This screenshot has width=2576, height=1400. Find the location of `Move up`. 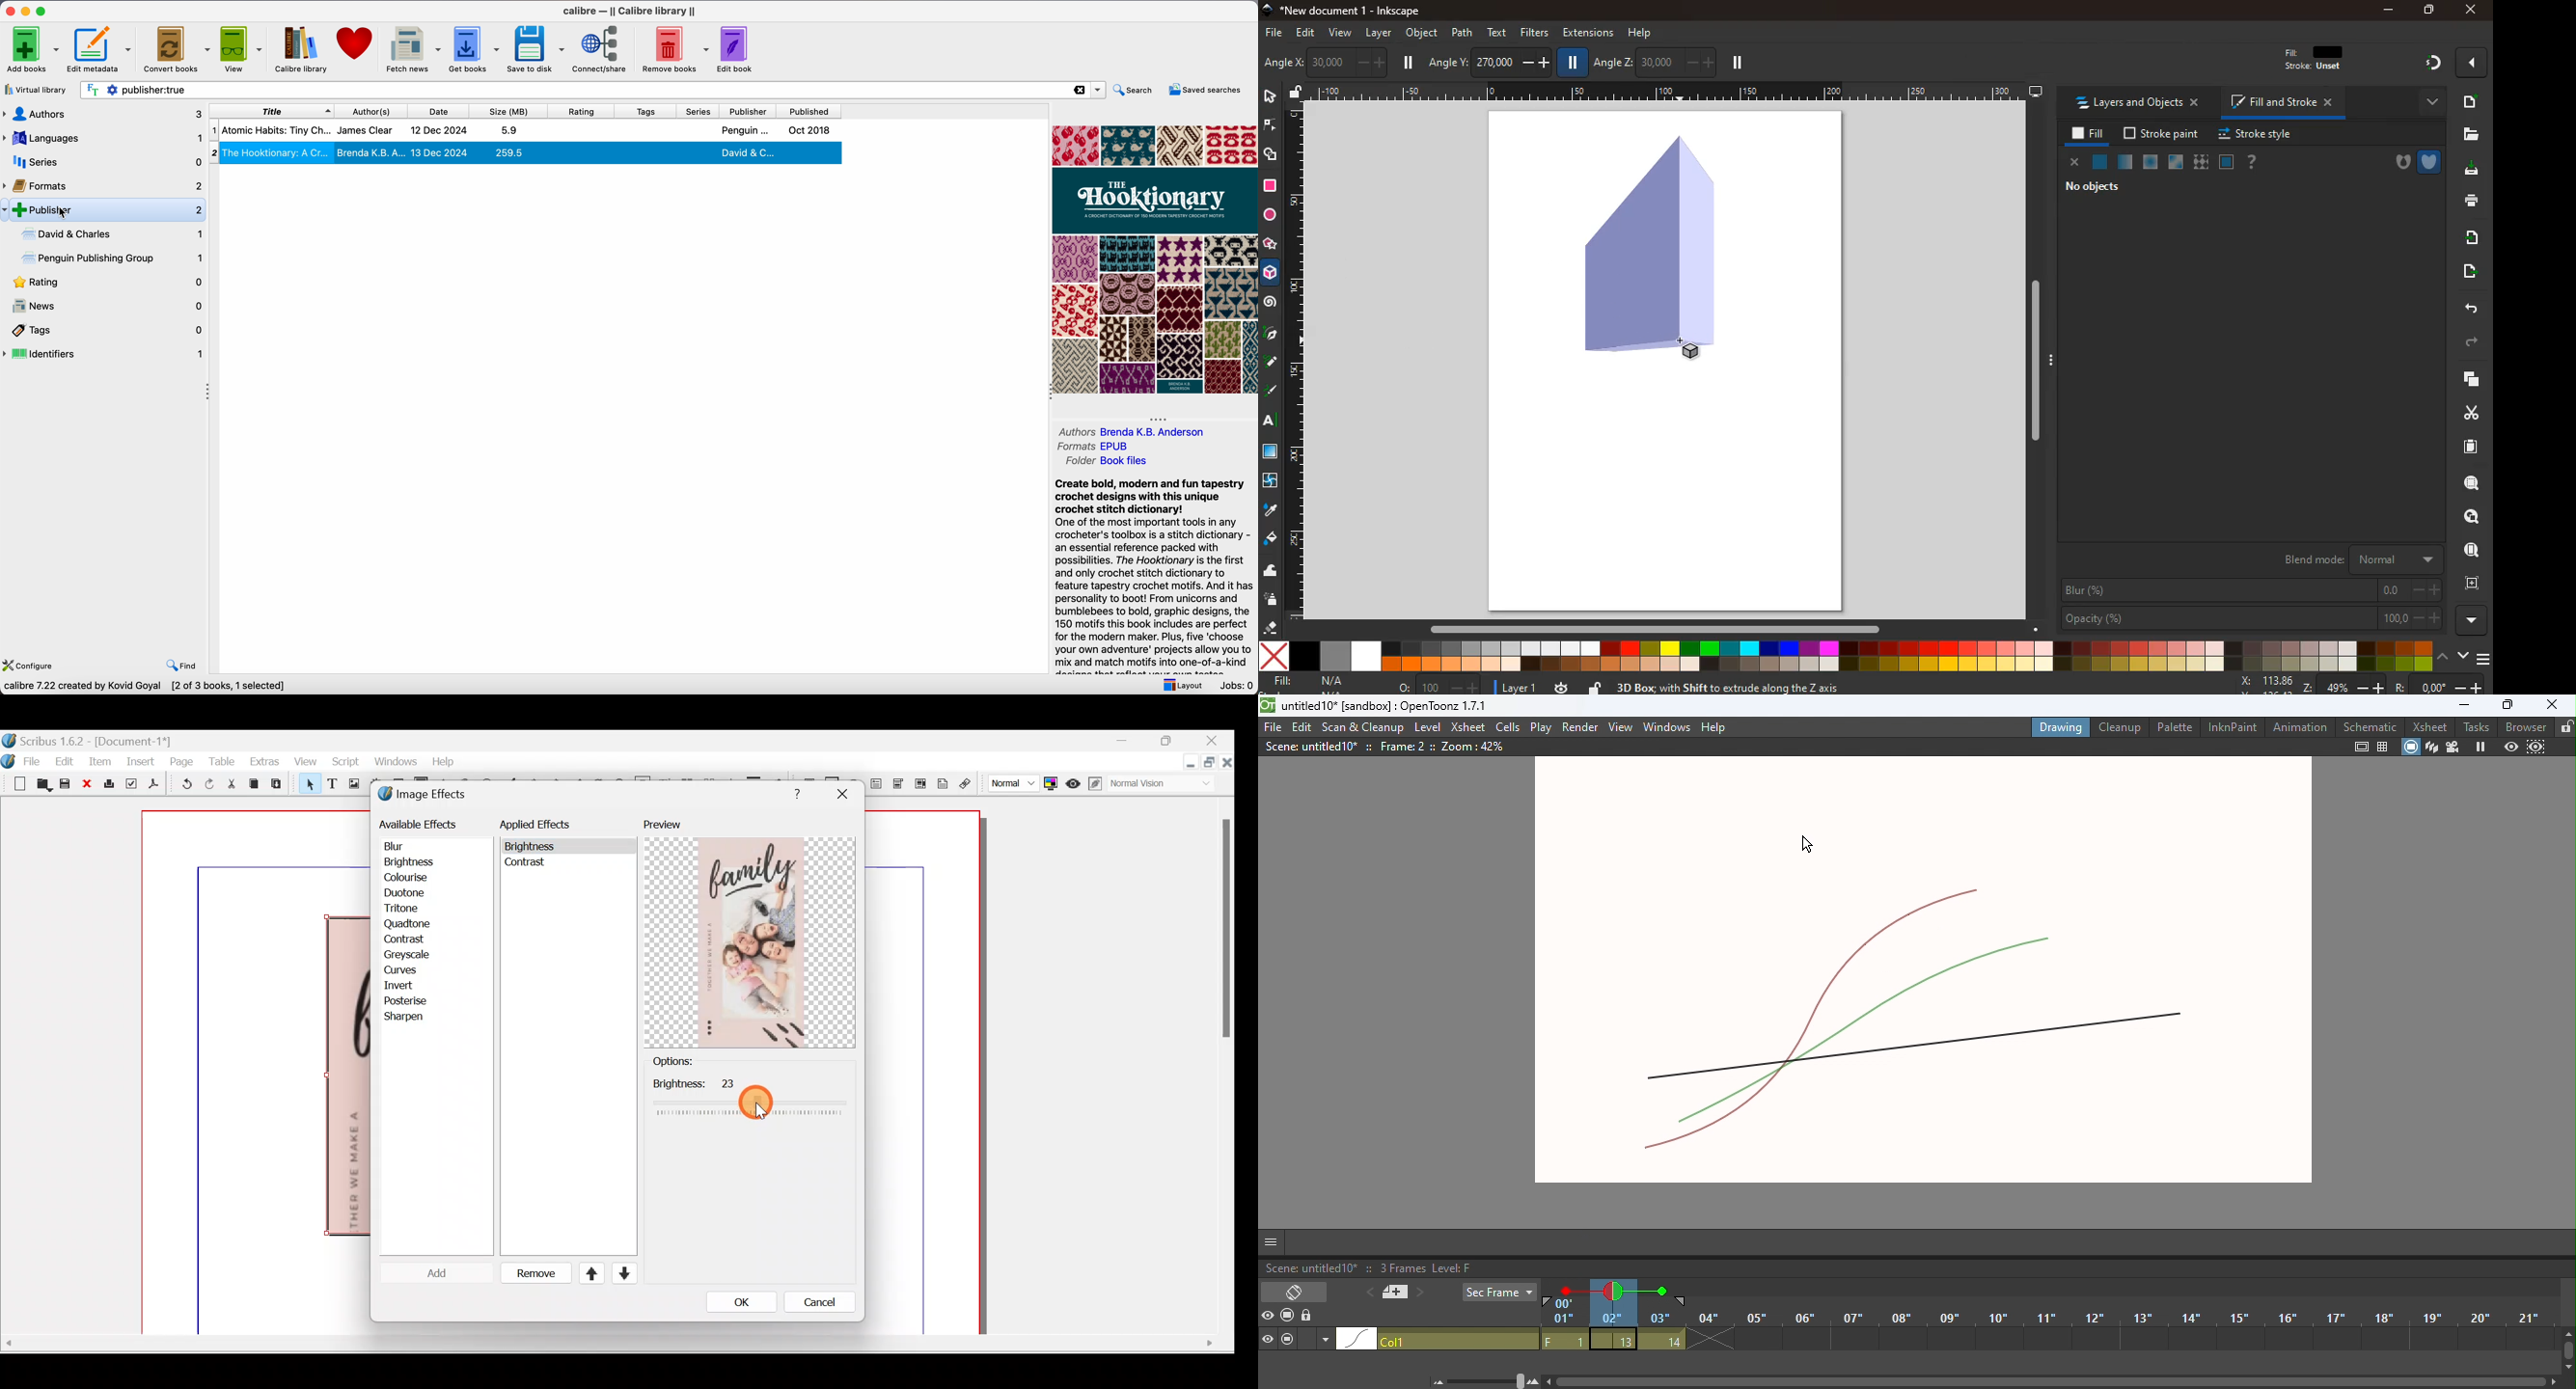

Move up is located at coordinates (586, 1273).